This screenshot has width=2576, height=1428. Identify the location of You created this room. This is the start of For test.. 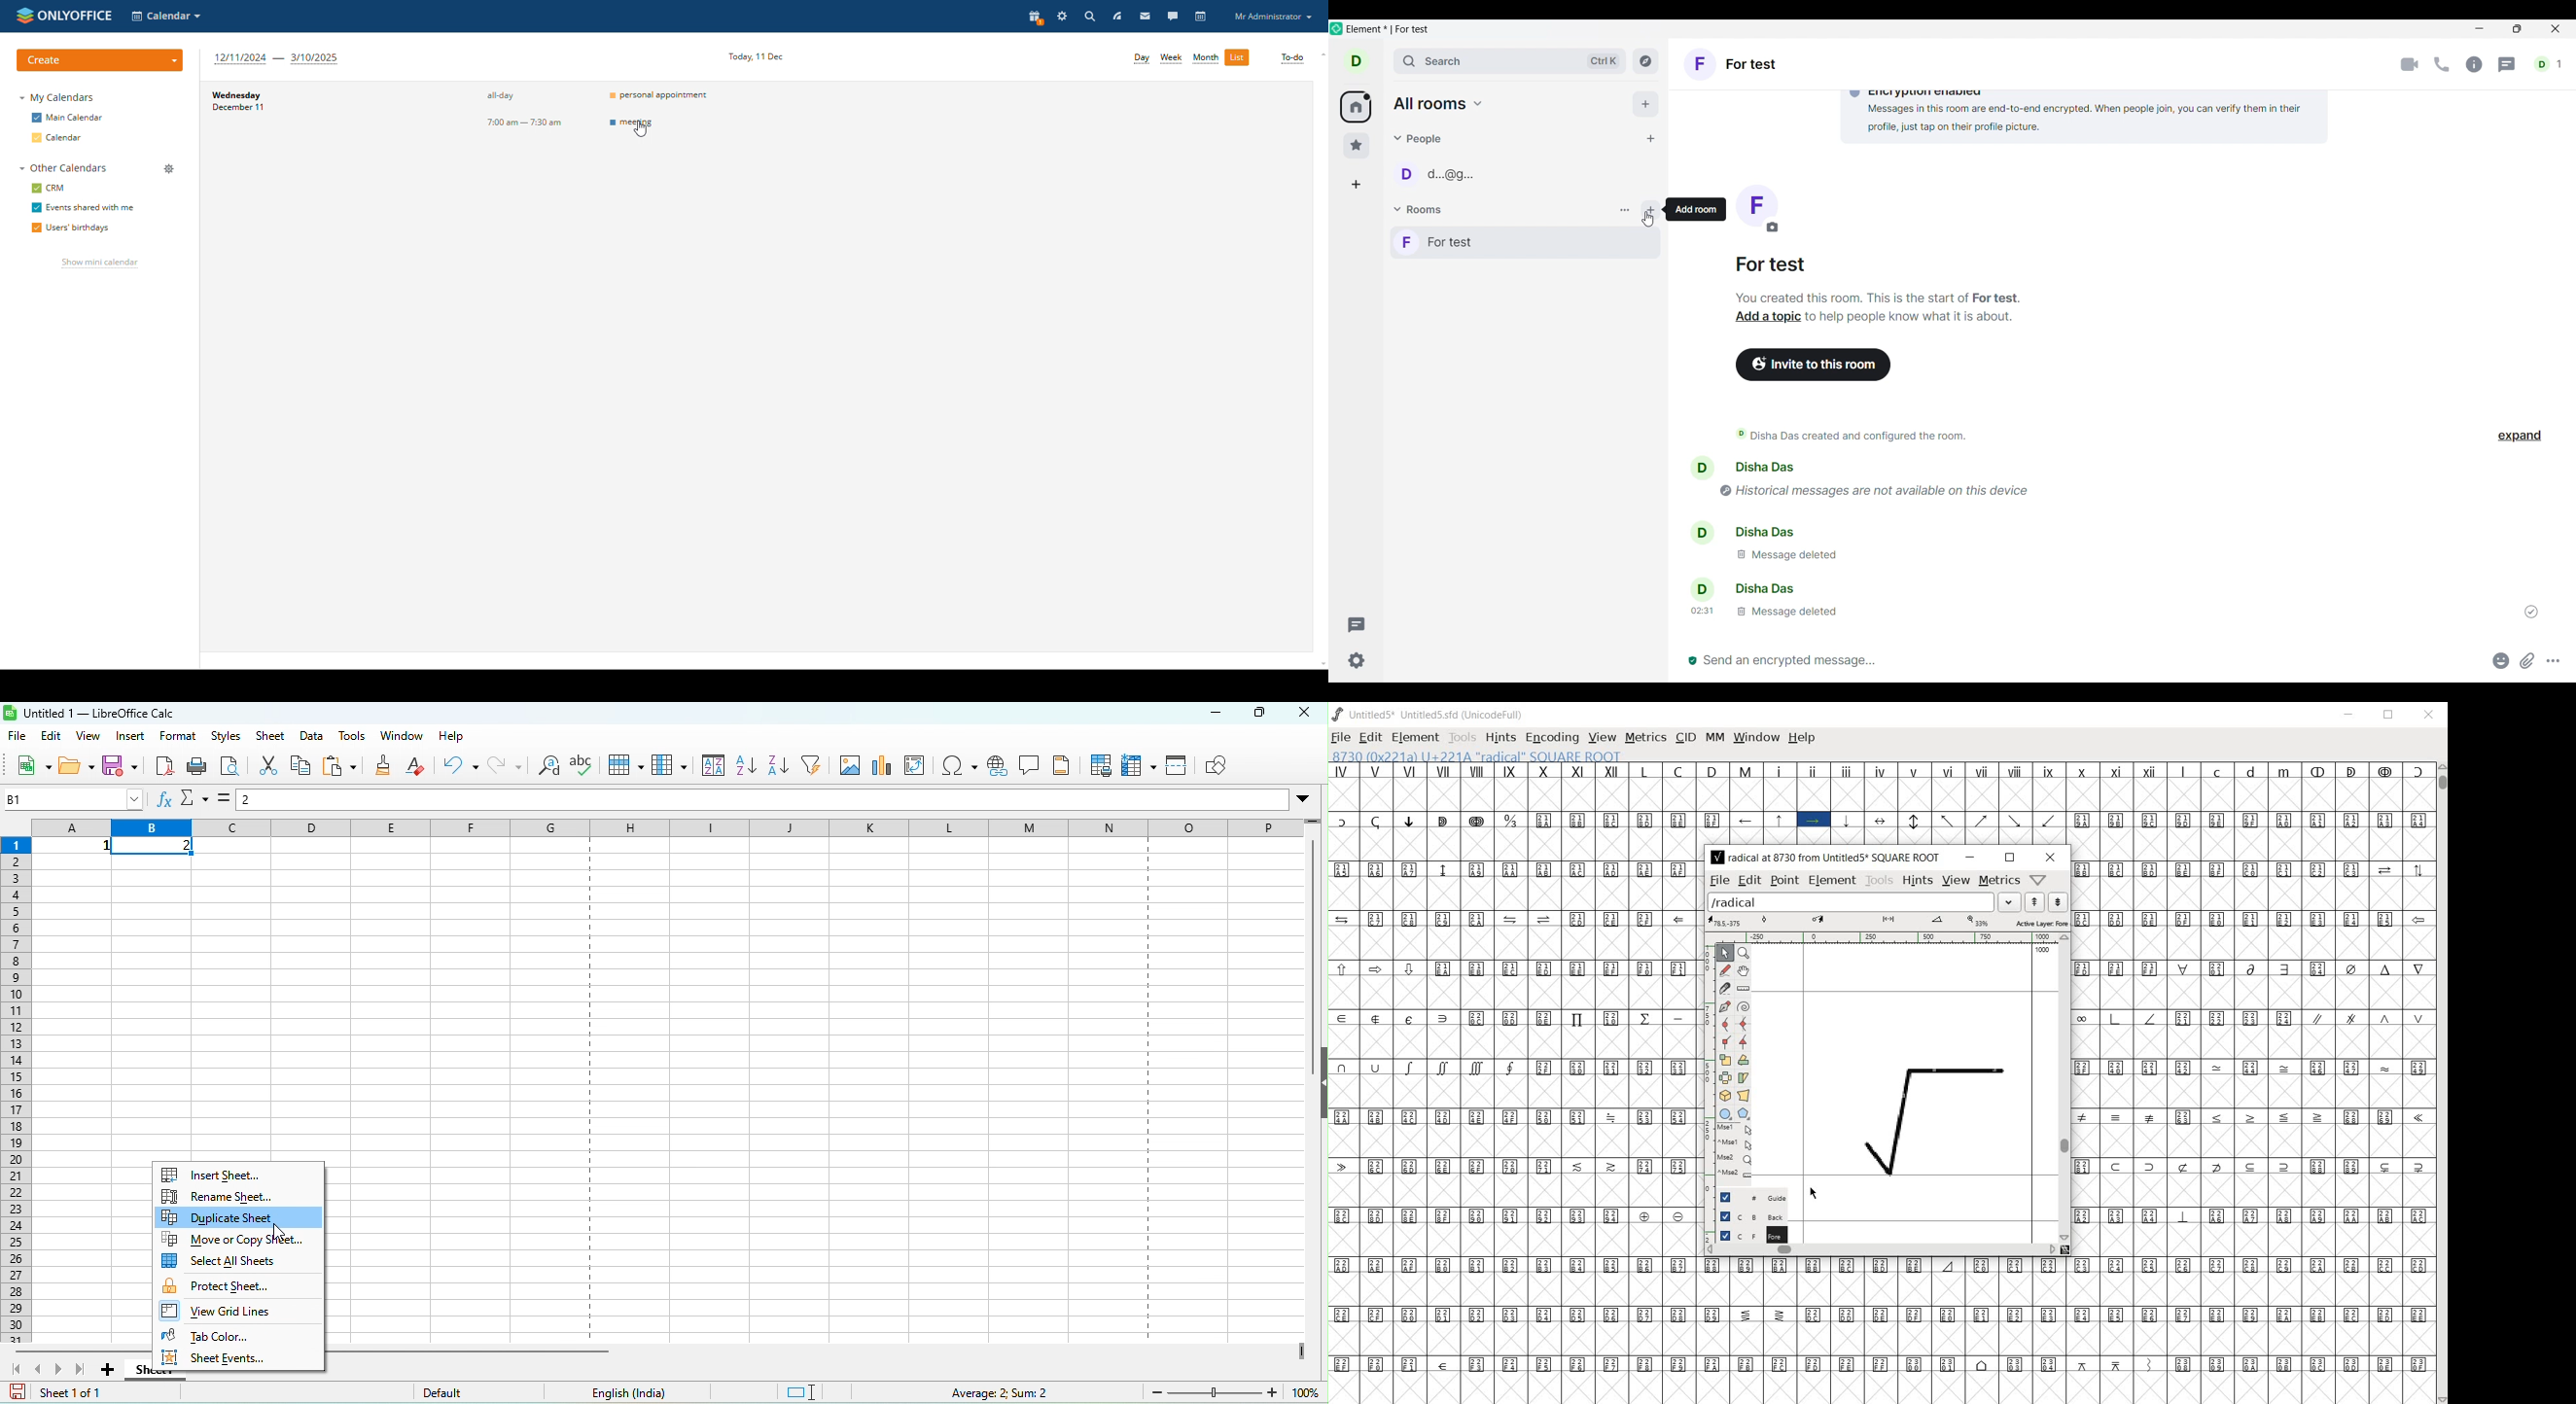
(1884, 297).